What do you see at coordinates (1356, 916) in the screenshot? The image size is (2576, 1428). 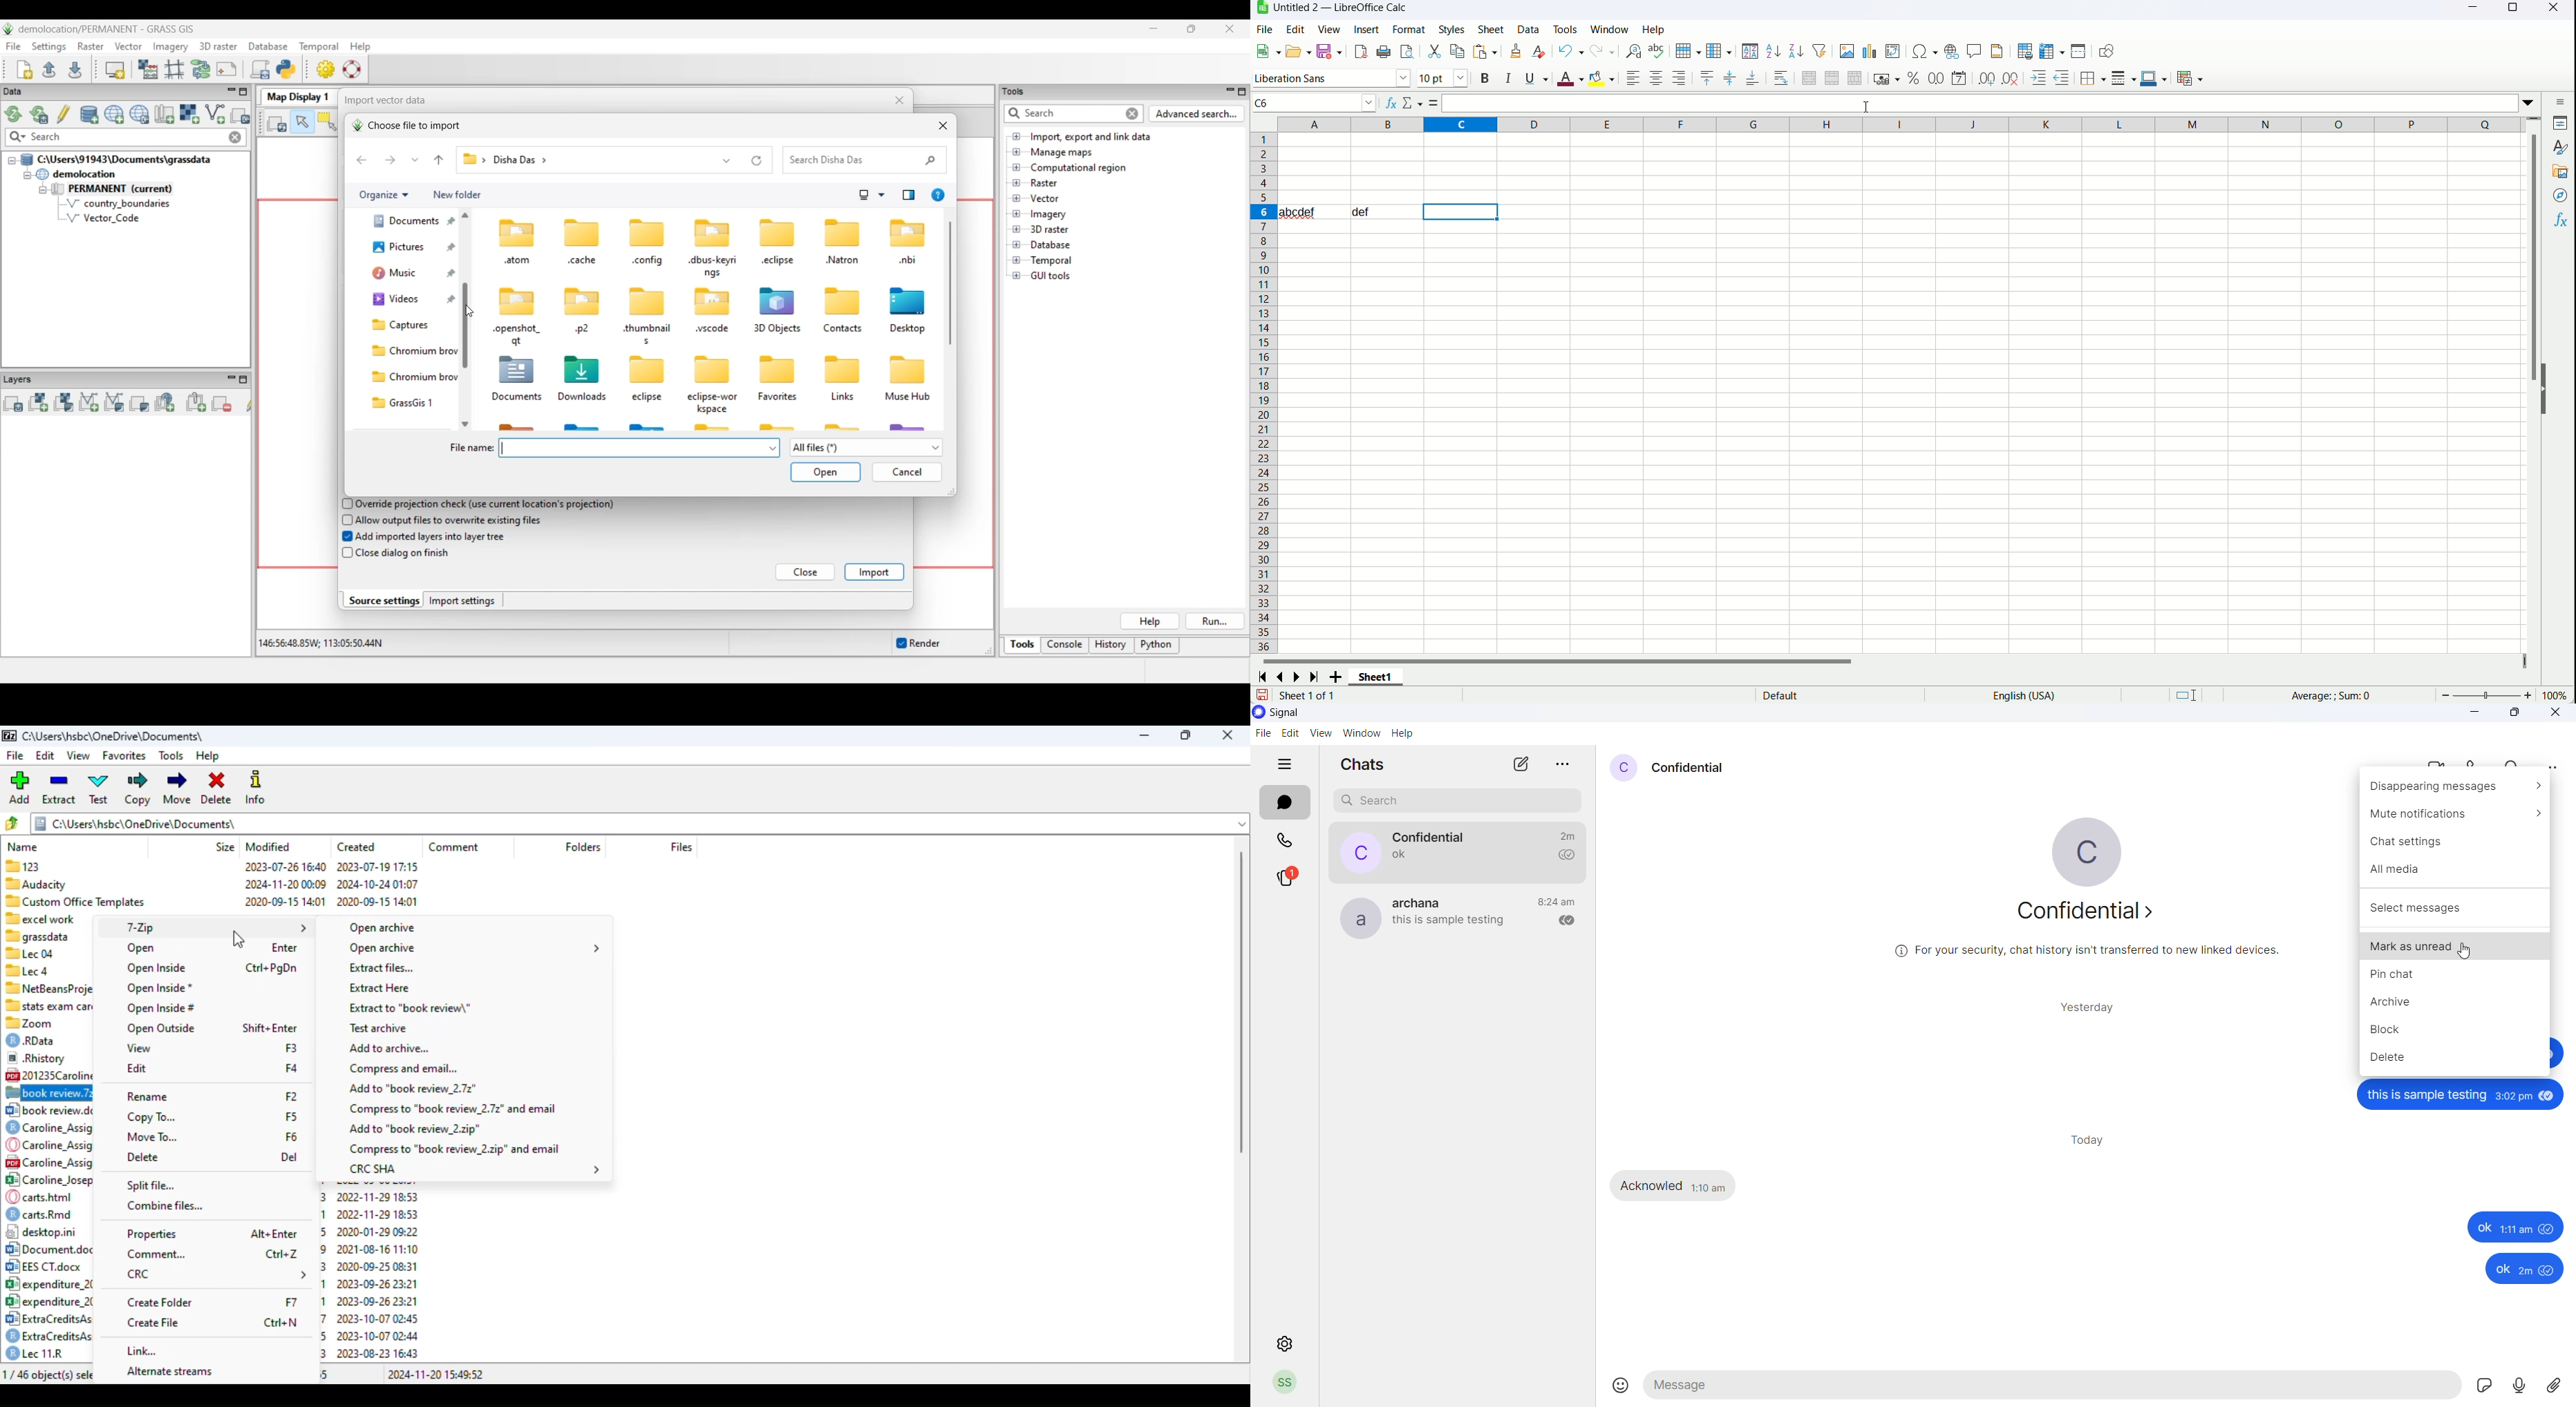 I see `profile picture` at bounding box center [1356, 916].